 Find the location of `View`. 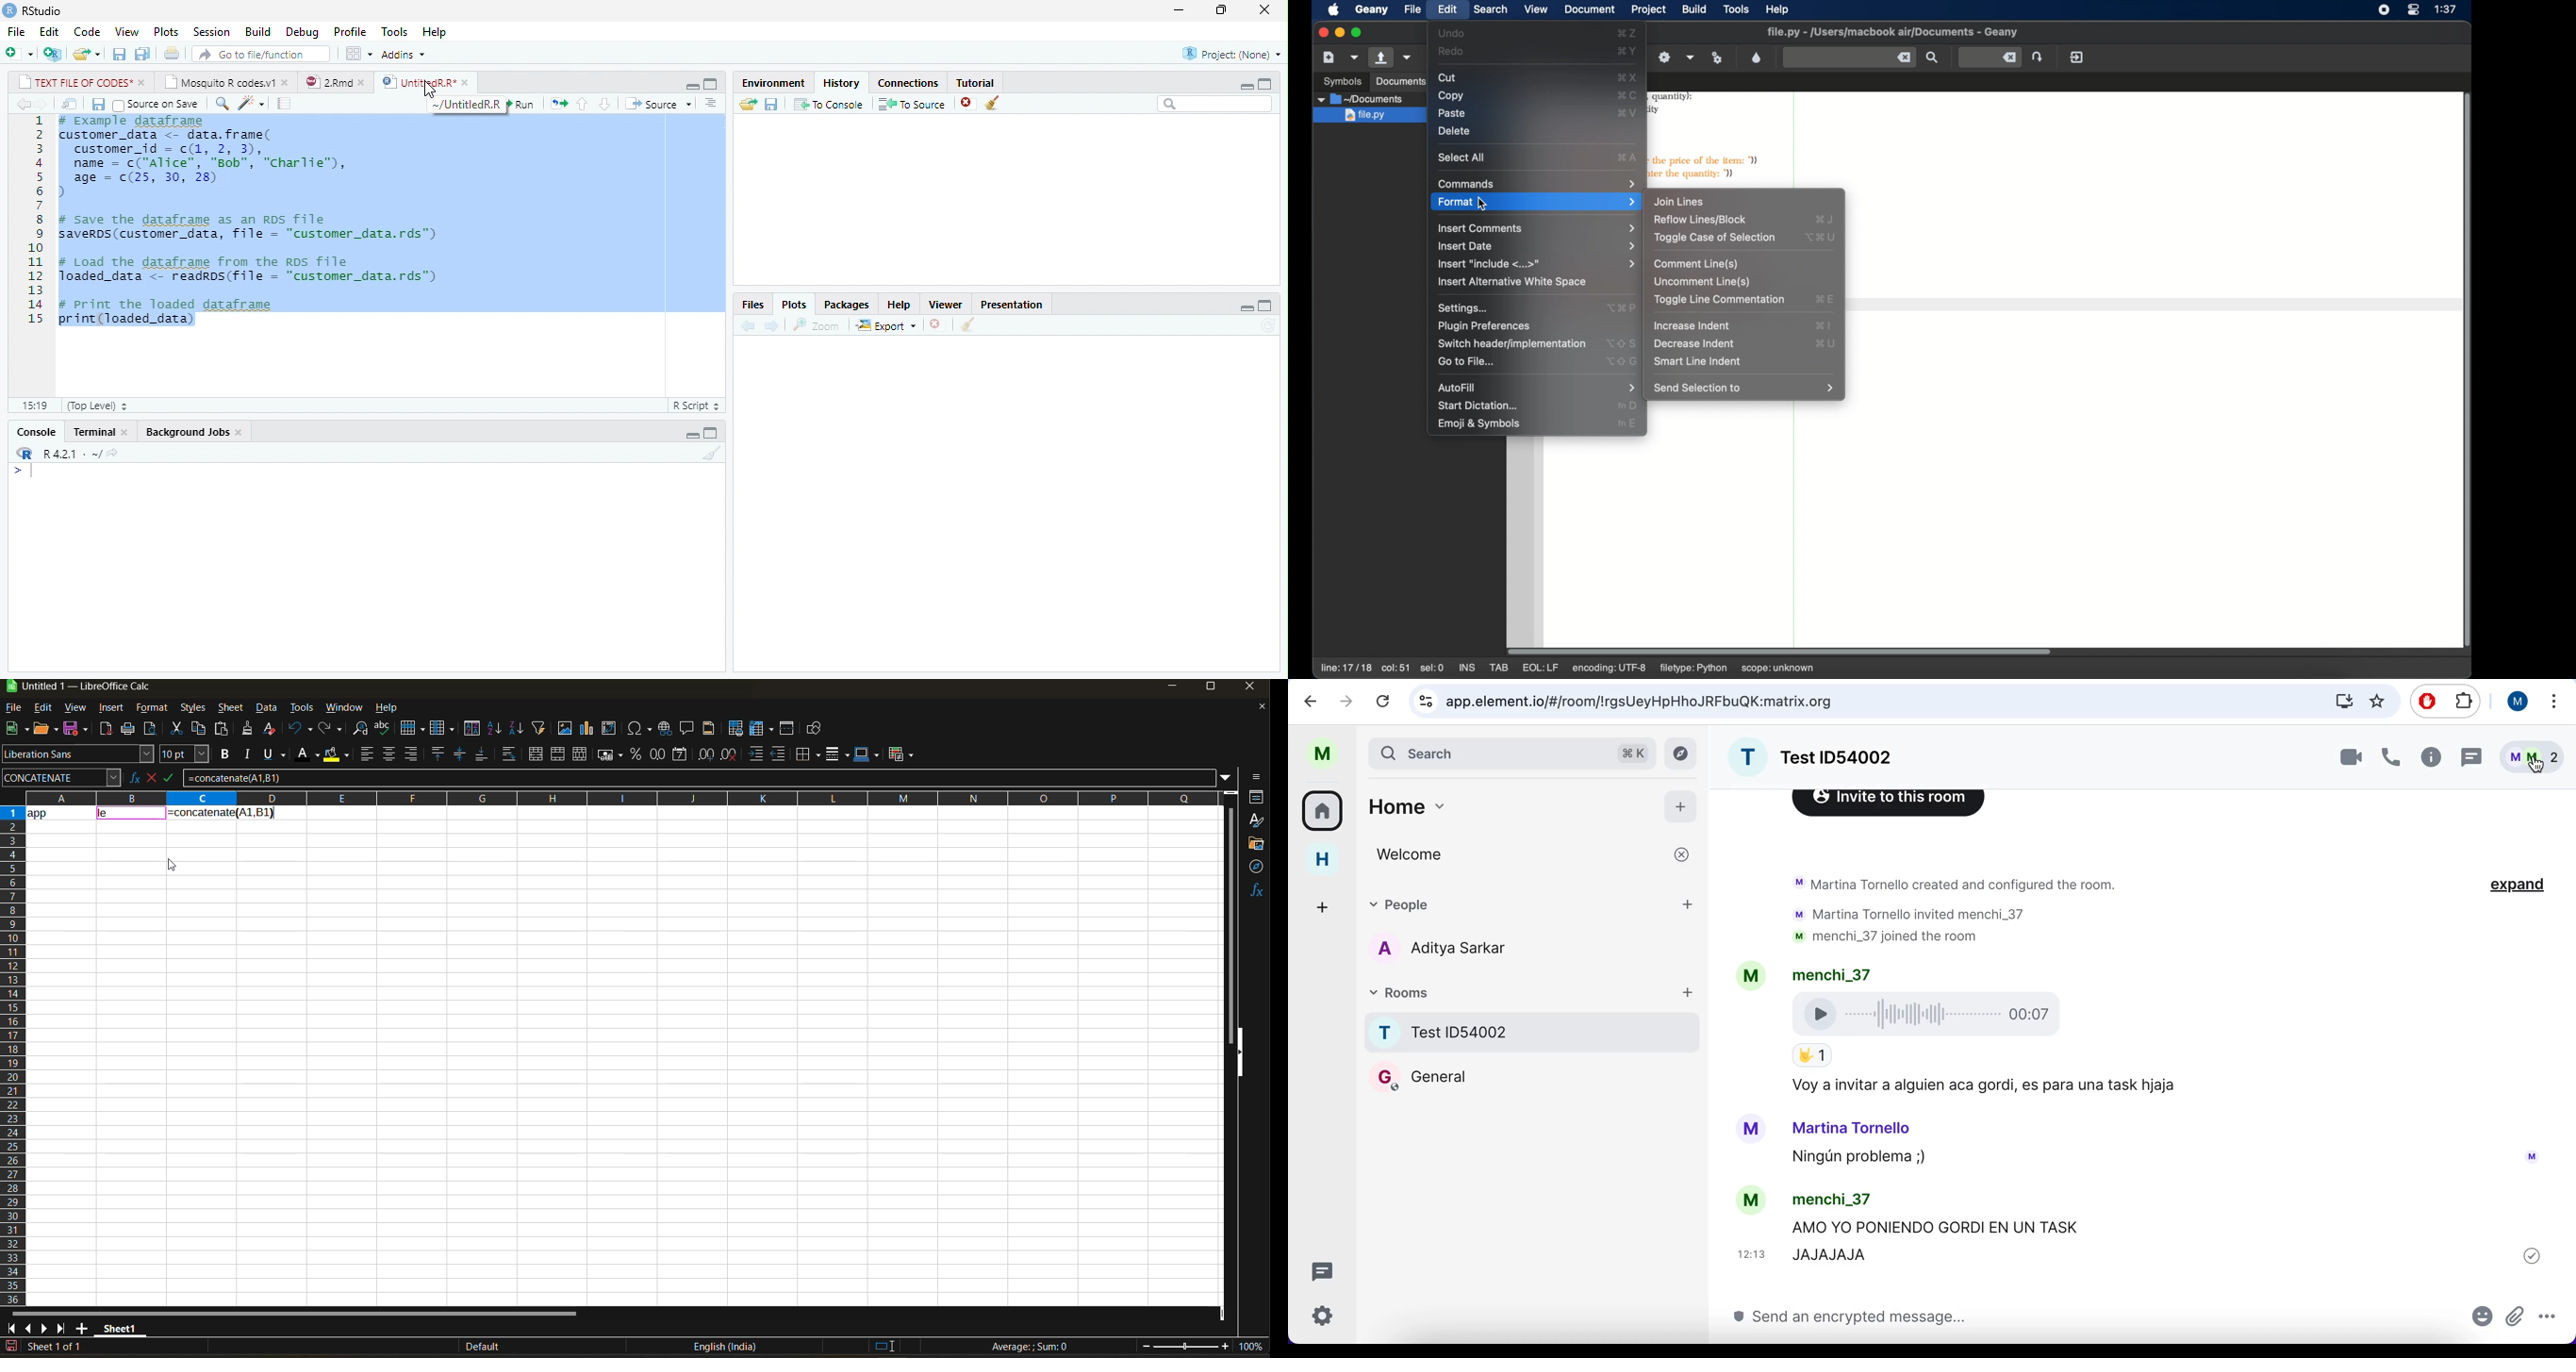

View is located at coordinates (127, 31).